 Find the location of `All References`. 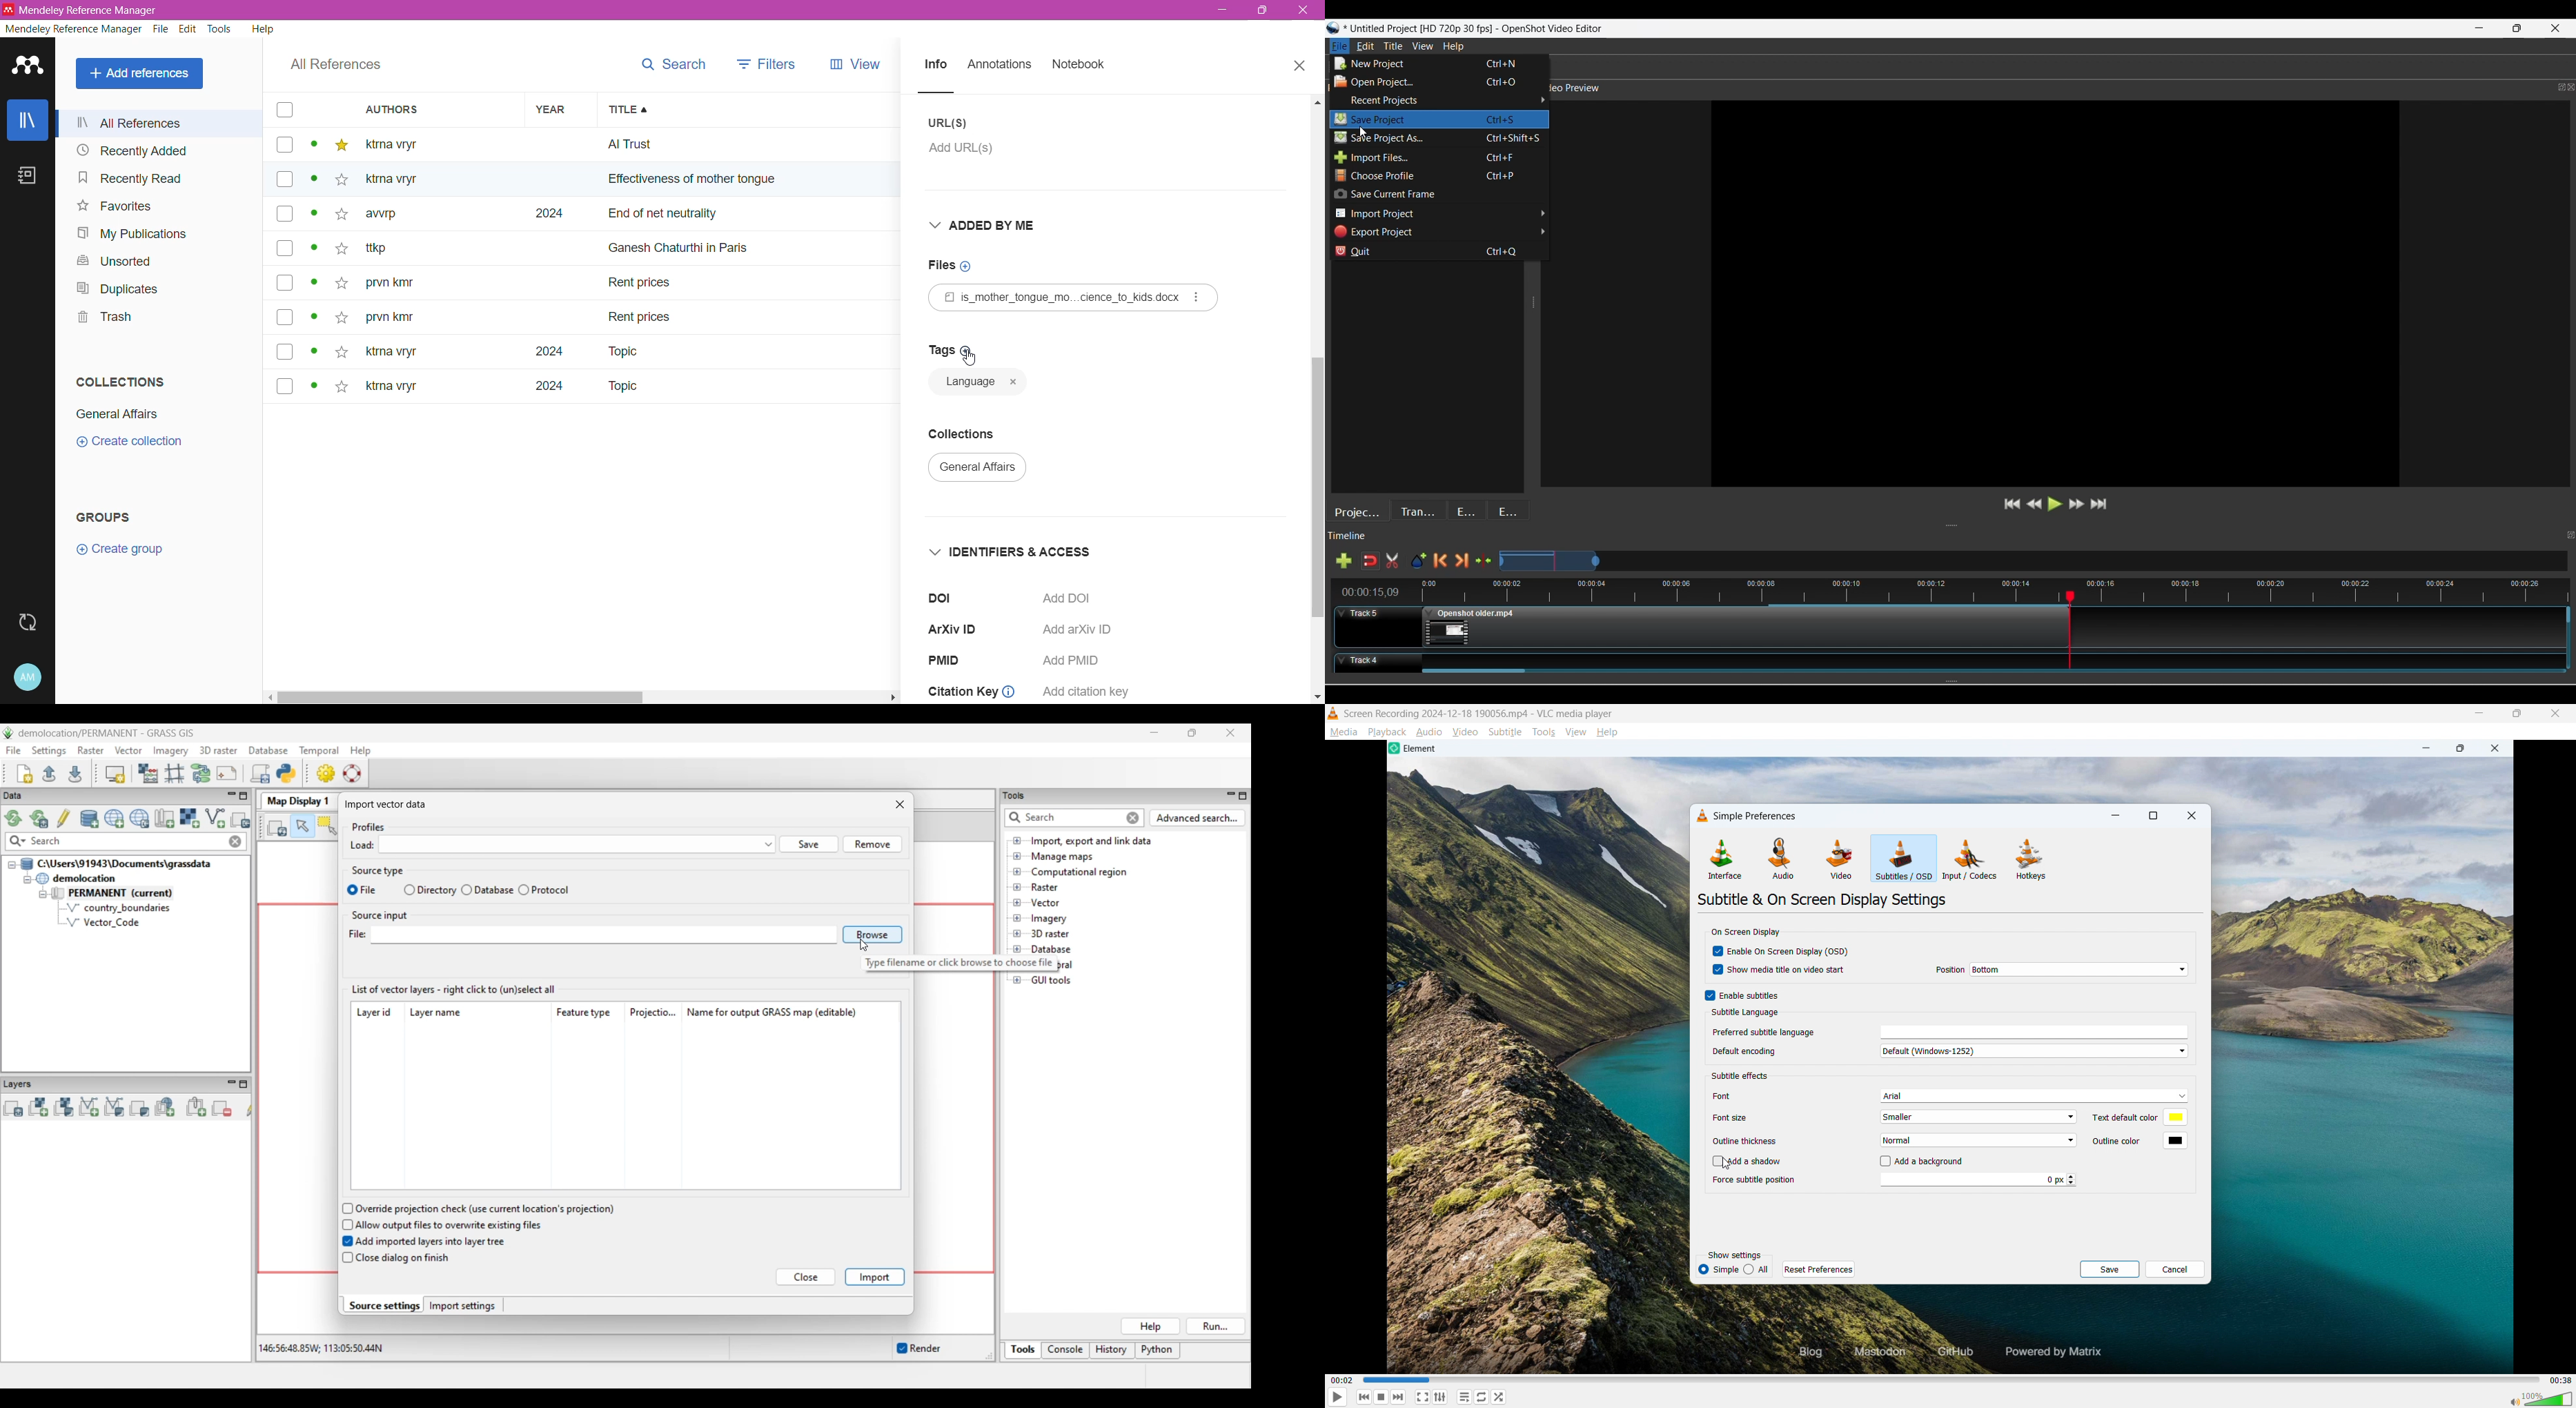

All References is located at coordinates (336, 65).